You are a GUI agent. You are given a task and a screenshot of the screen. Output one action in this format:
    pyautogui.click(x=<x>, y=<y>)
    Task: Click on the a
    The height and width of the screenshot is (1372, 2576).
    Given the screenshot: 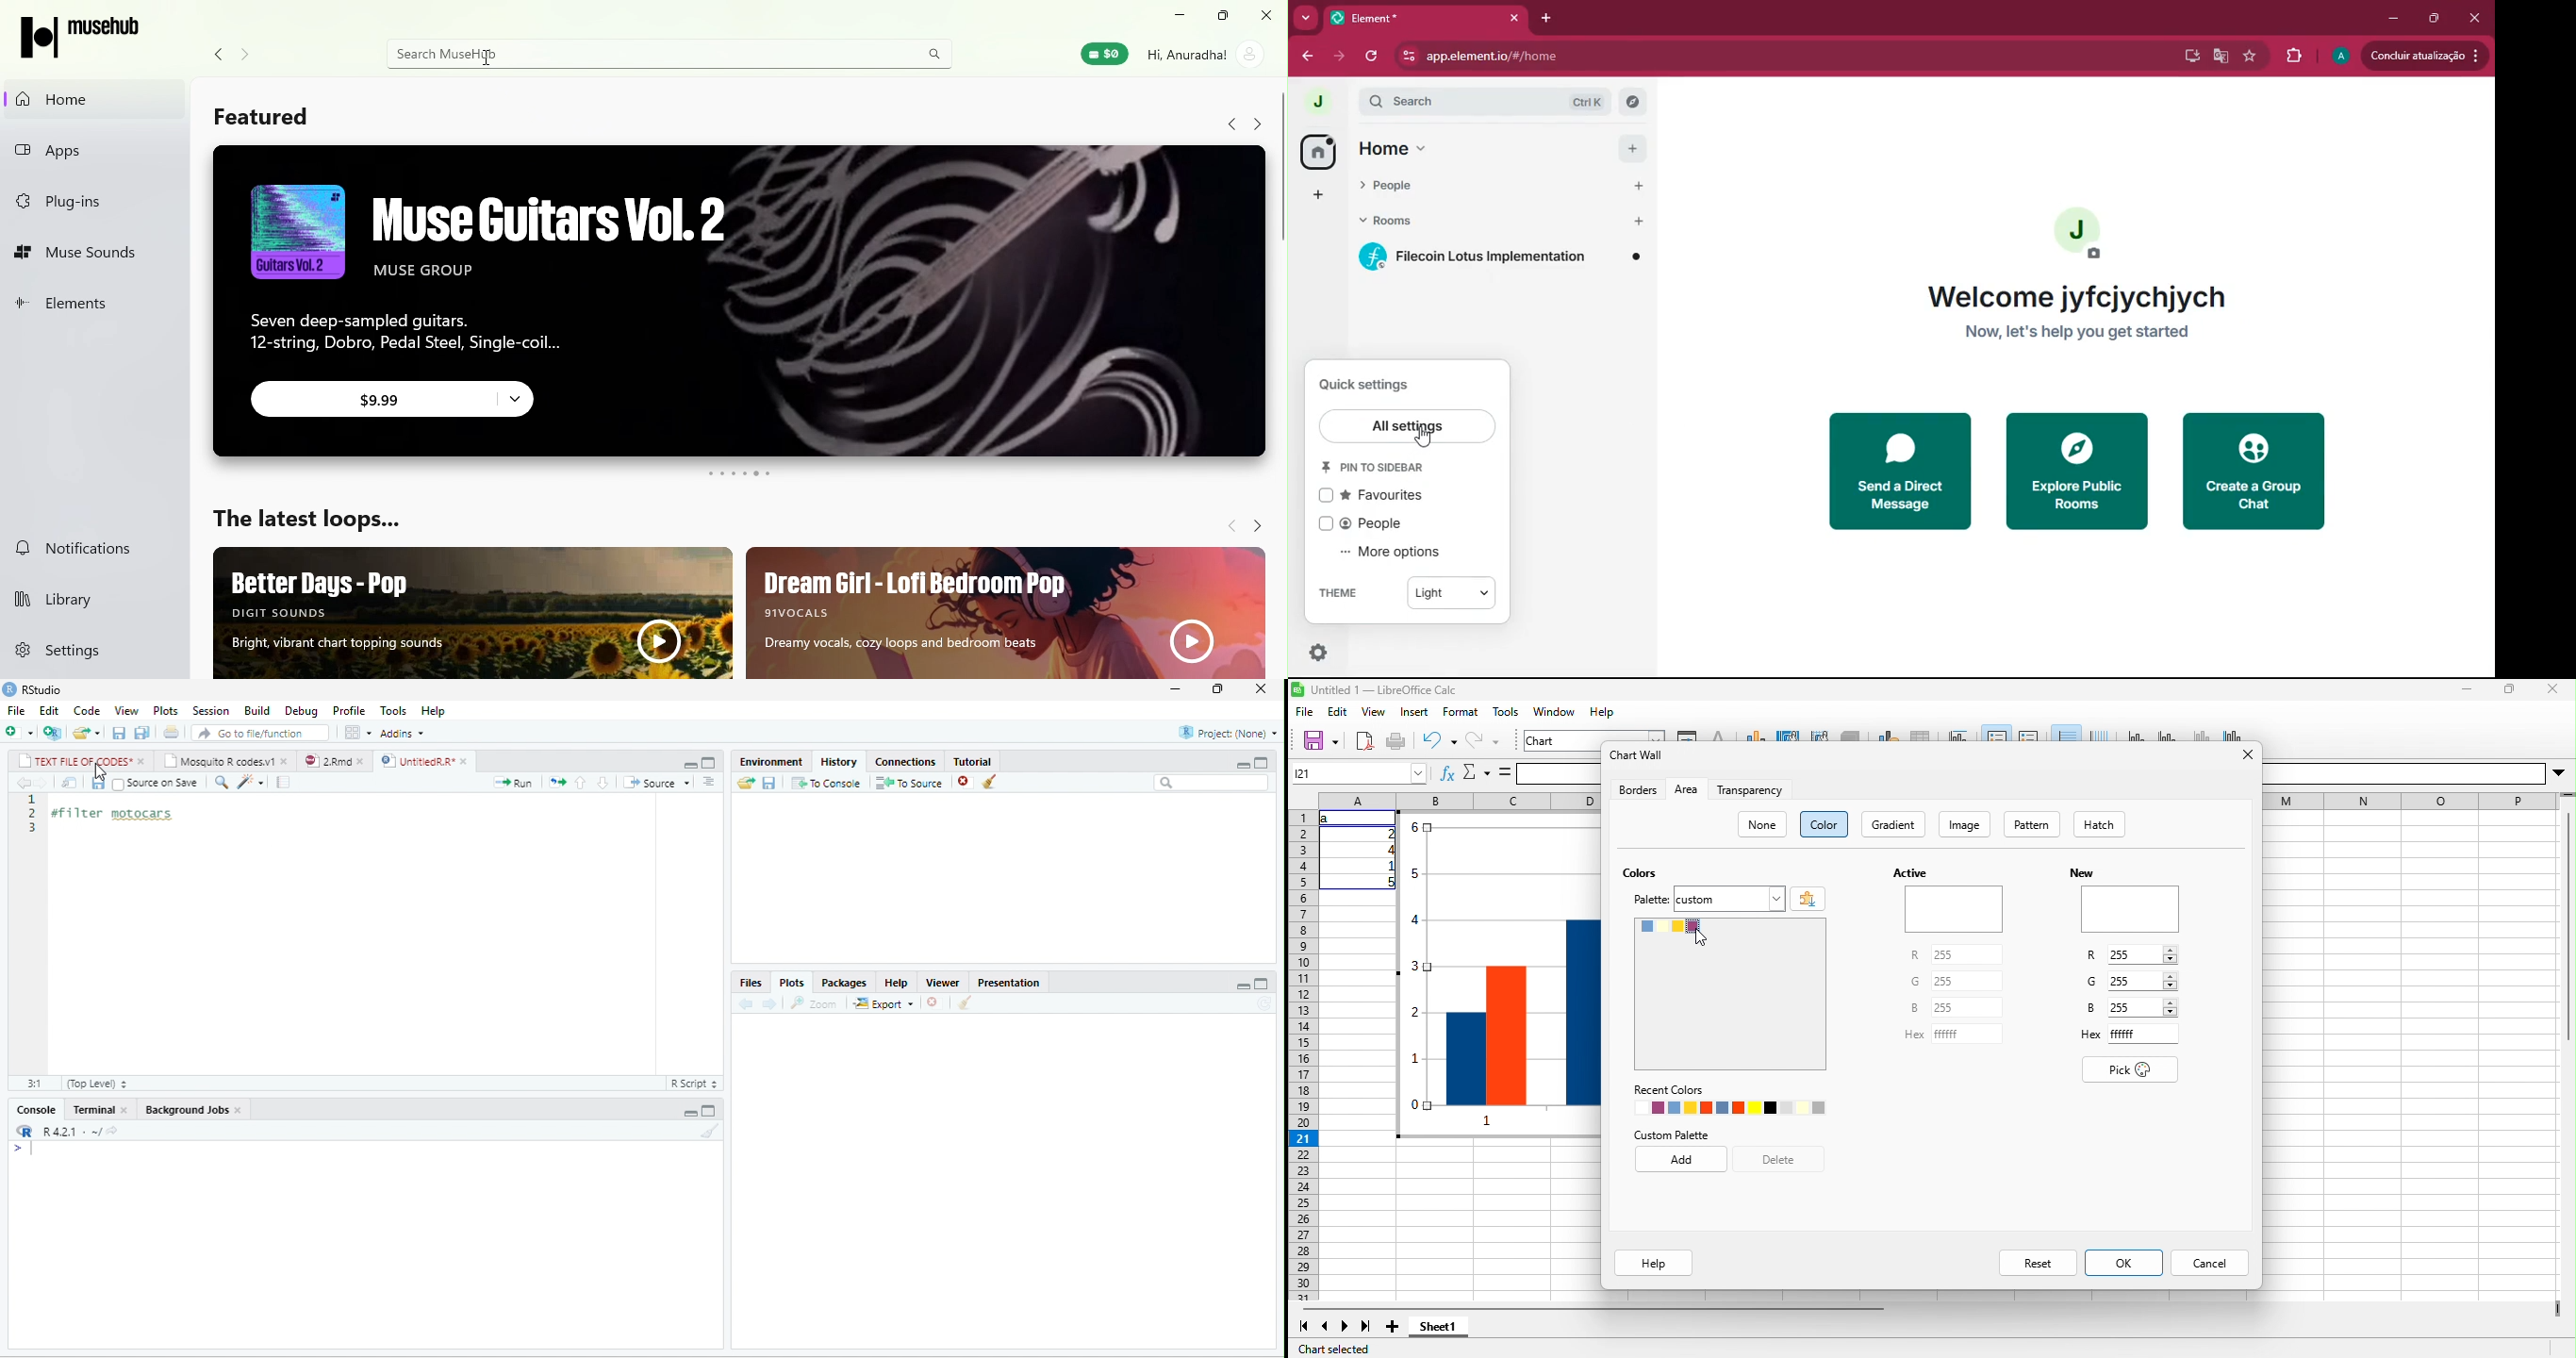 What is the action you would take?
    pyautogui.click(x=1328, y=819)
    